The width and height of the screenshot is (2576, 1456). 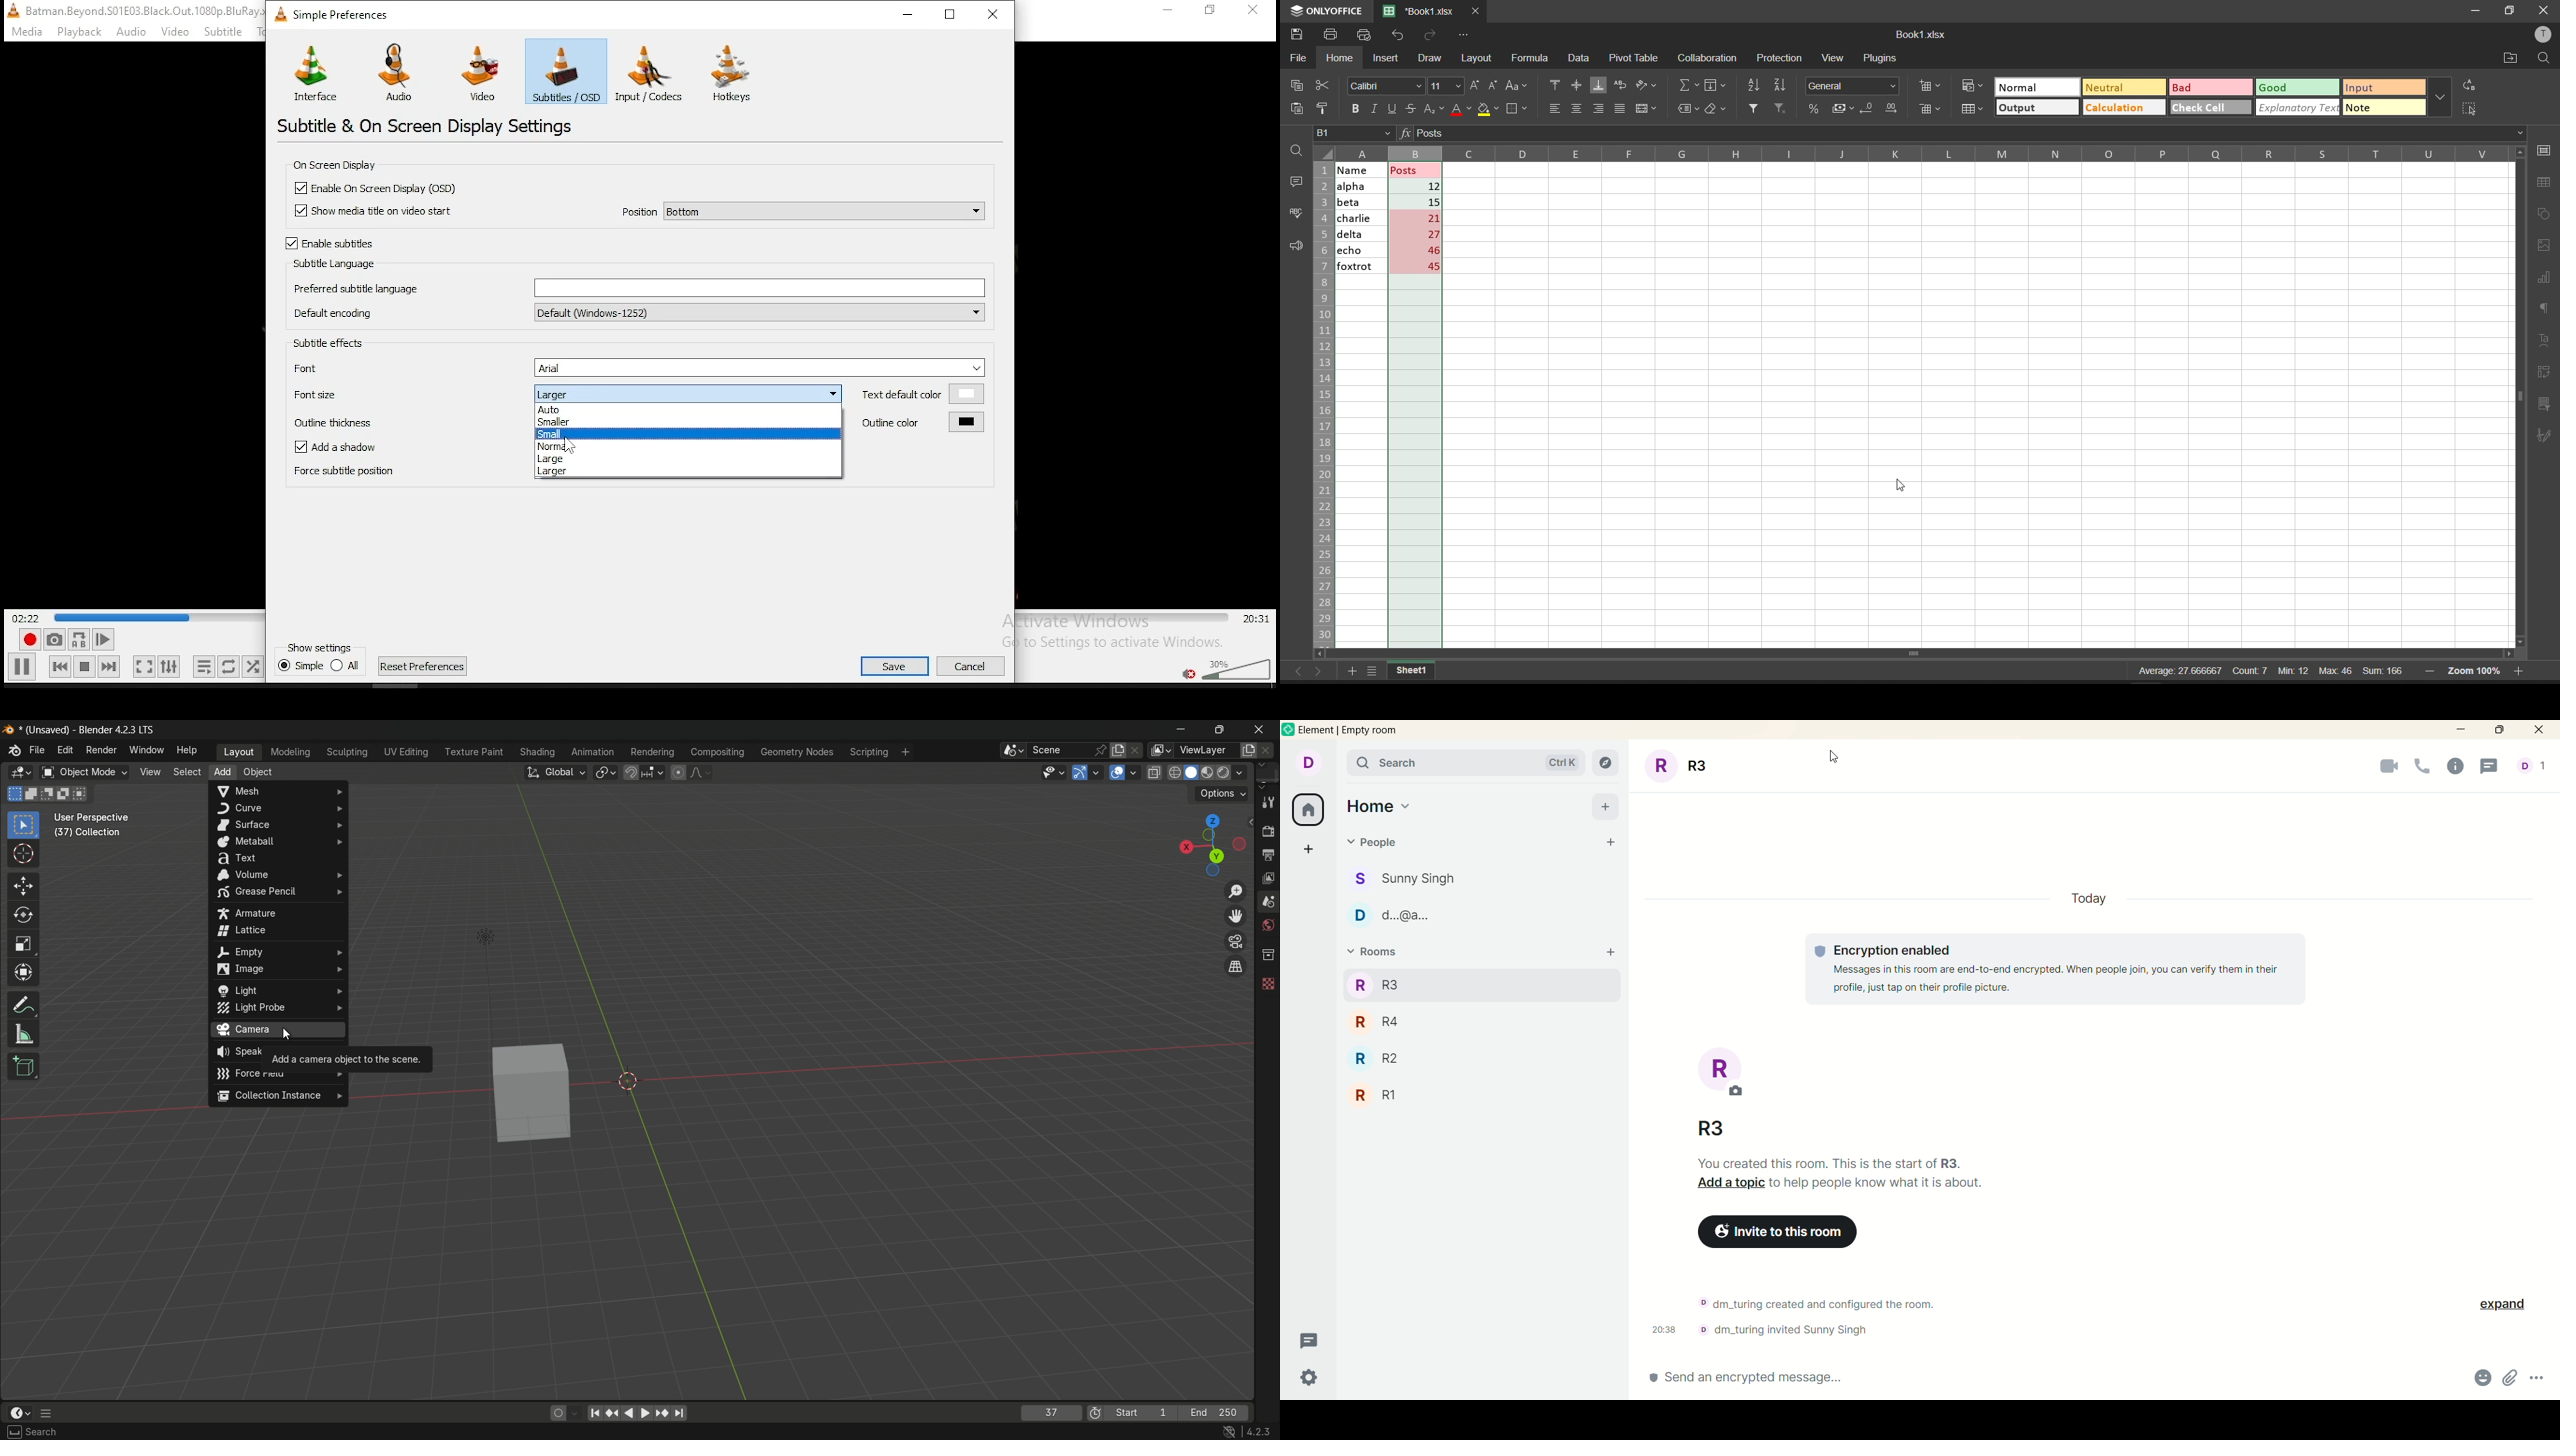 I want to click on elapsed time, so click(x=28, y=617).